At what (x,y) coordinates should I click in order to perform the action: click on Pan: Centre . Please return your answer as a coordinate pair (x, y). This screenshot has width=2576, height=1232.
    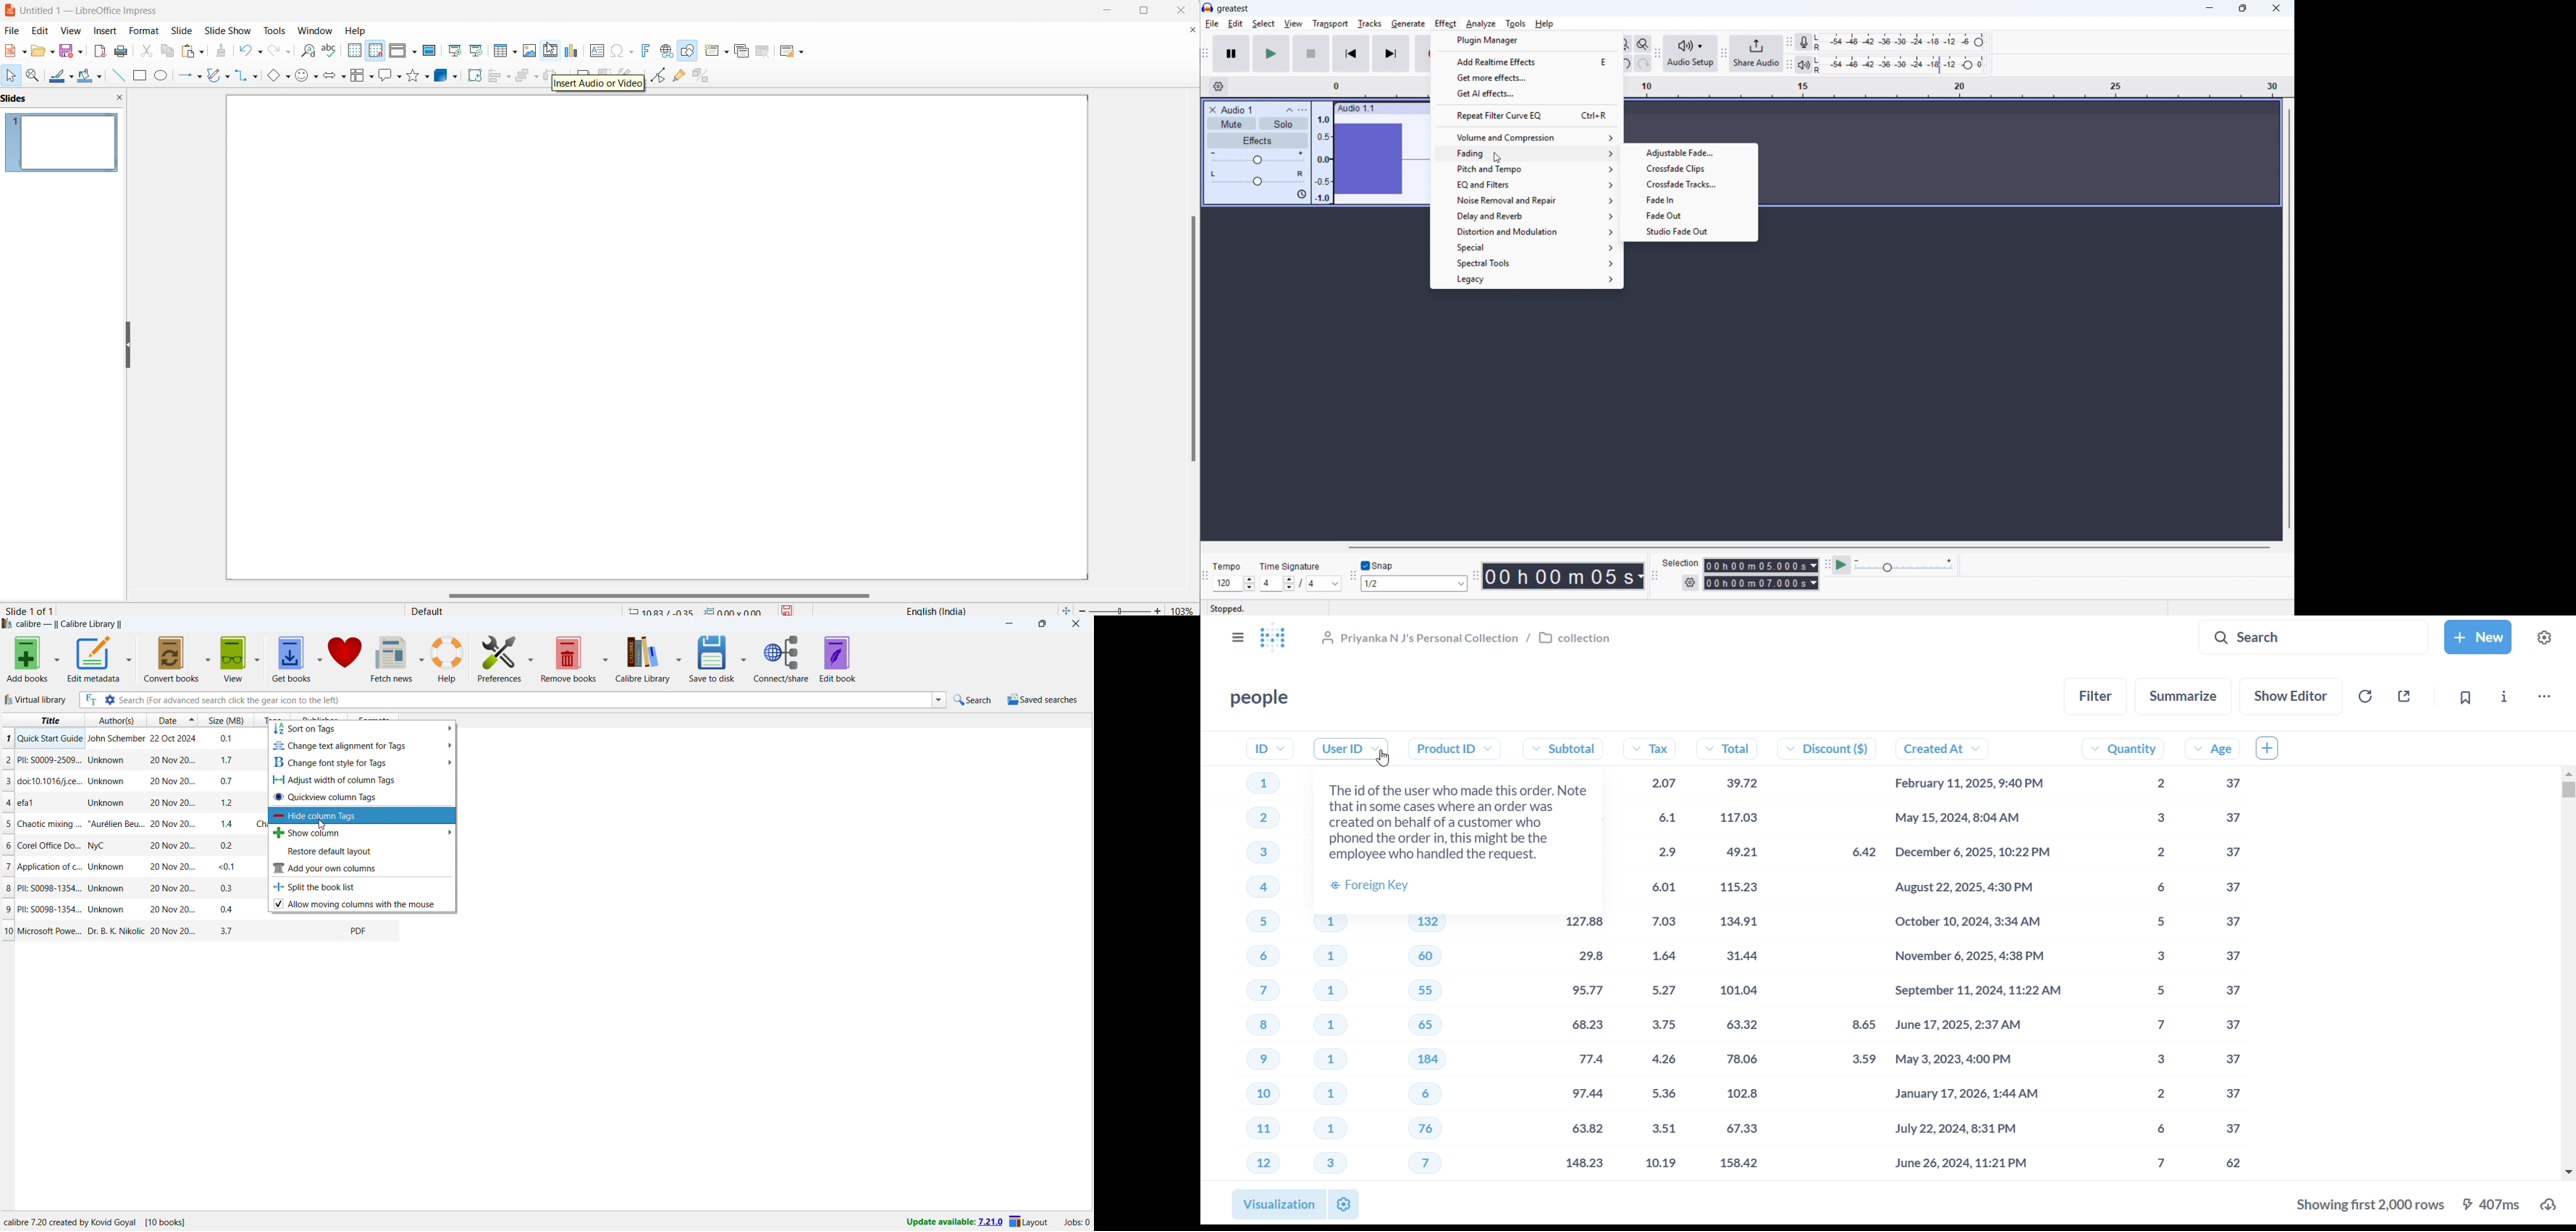
    Looking at the image, I should click on (1257, 179).